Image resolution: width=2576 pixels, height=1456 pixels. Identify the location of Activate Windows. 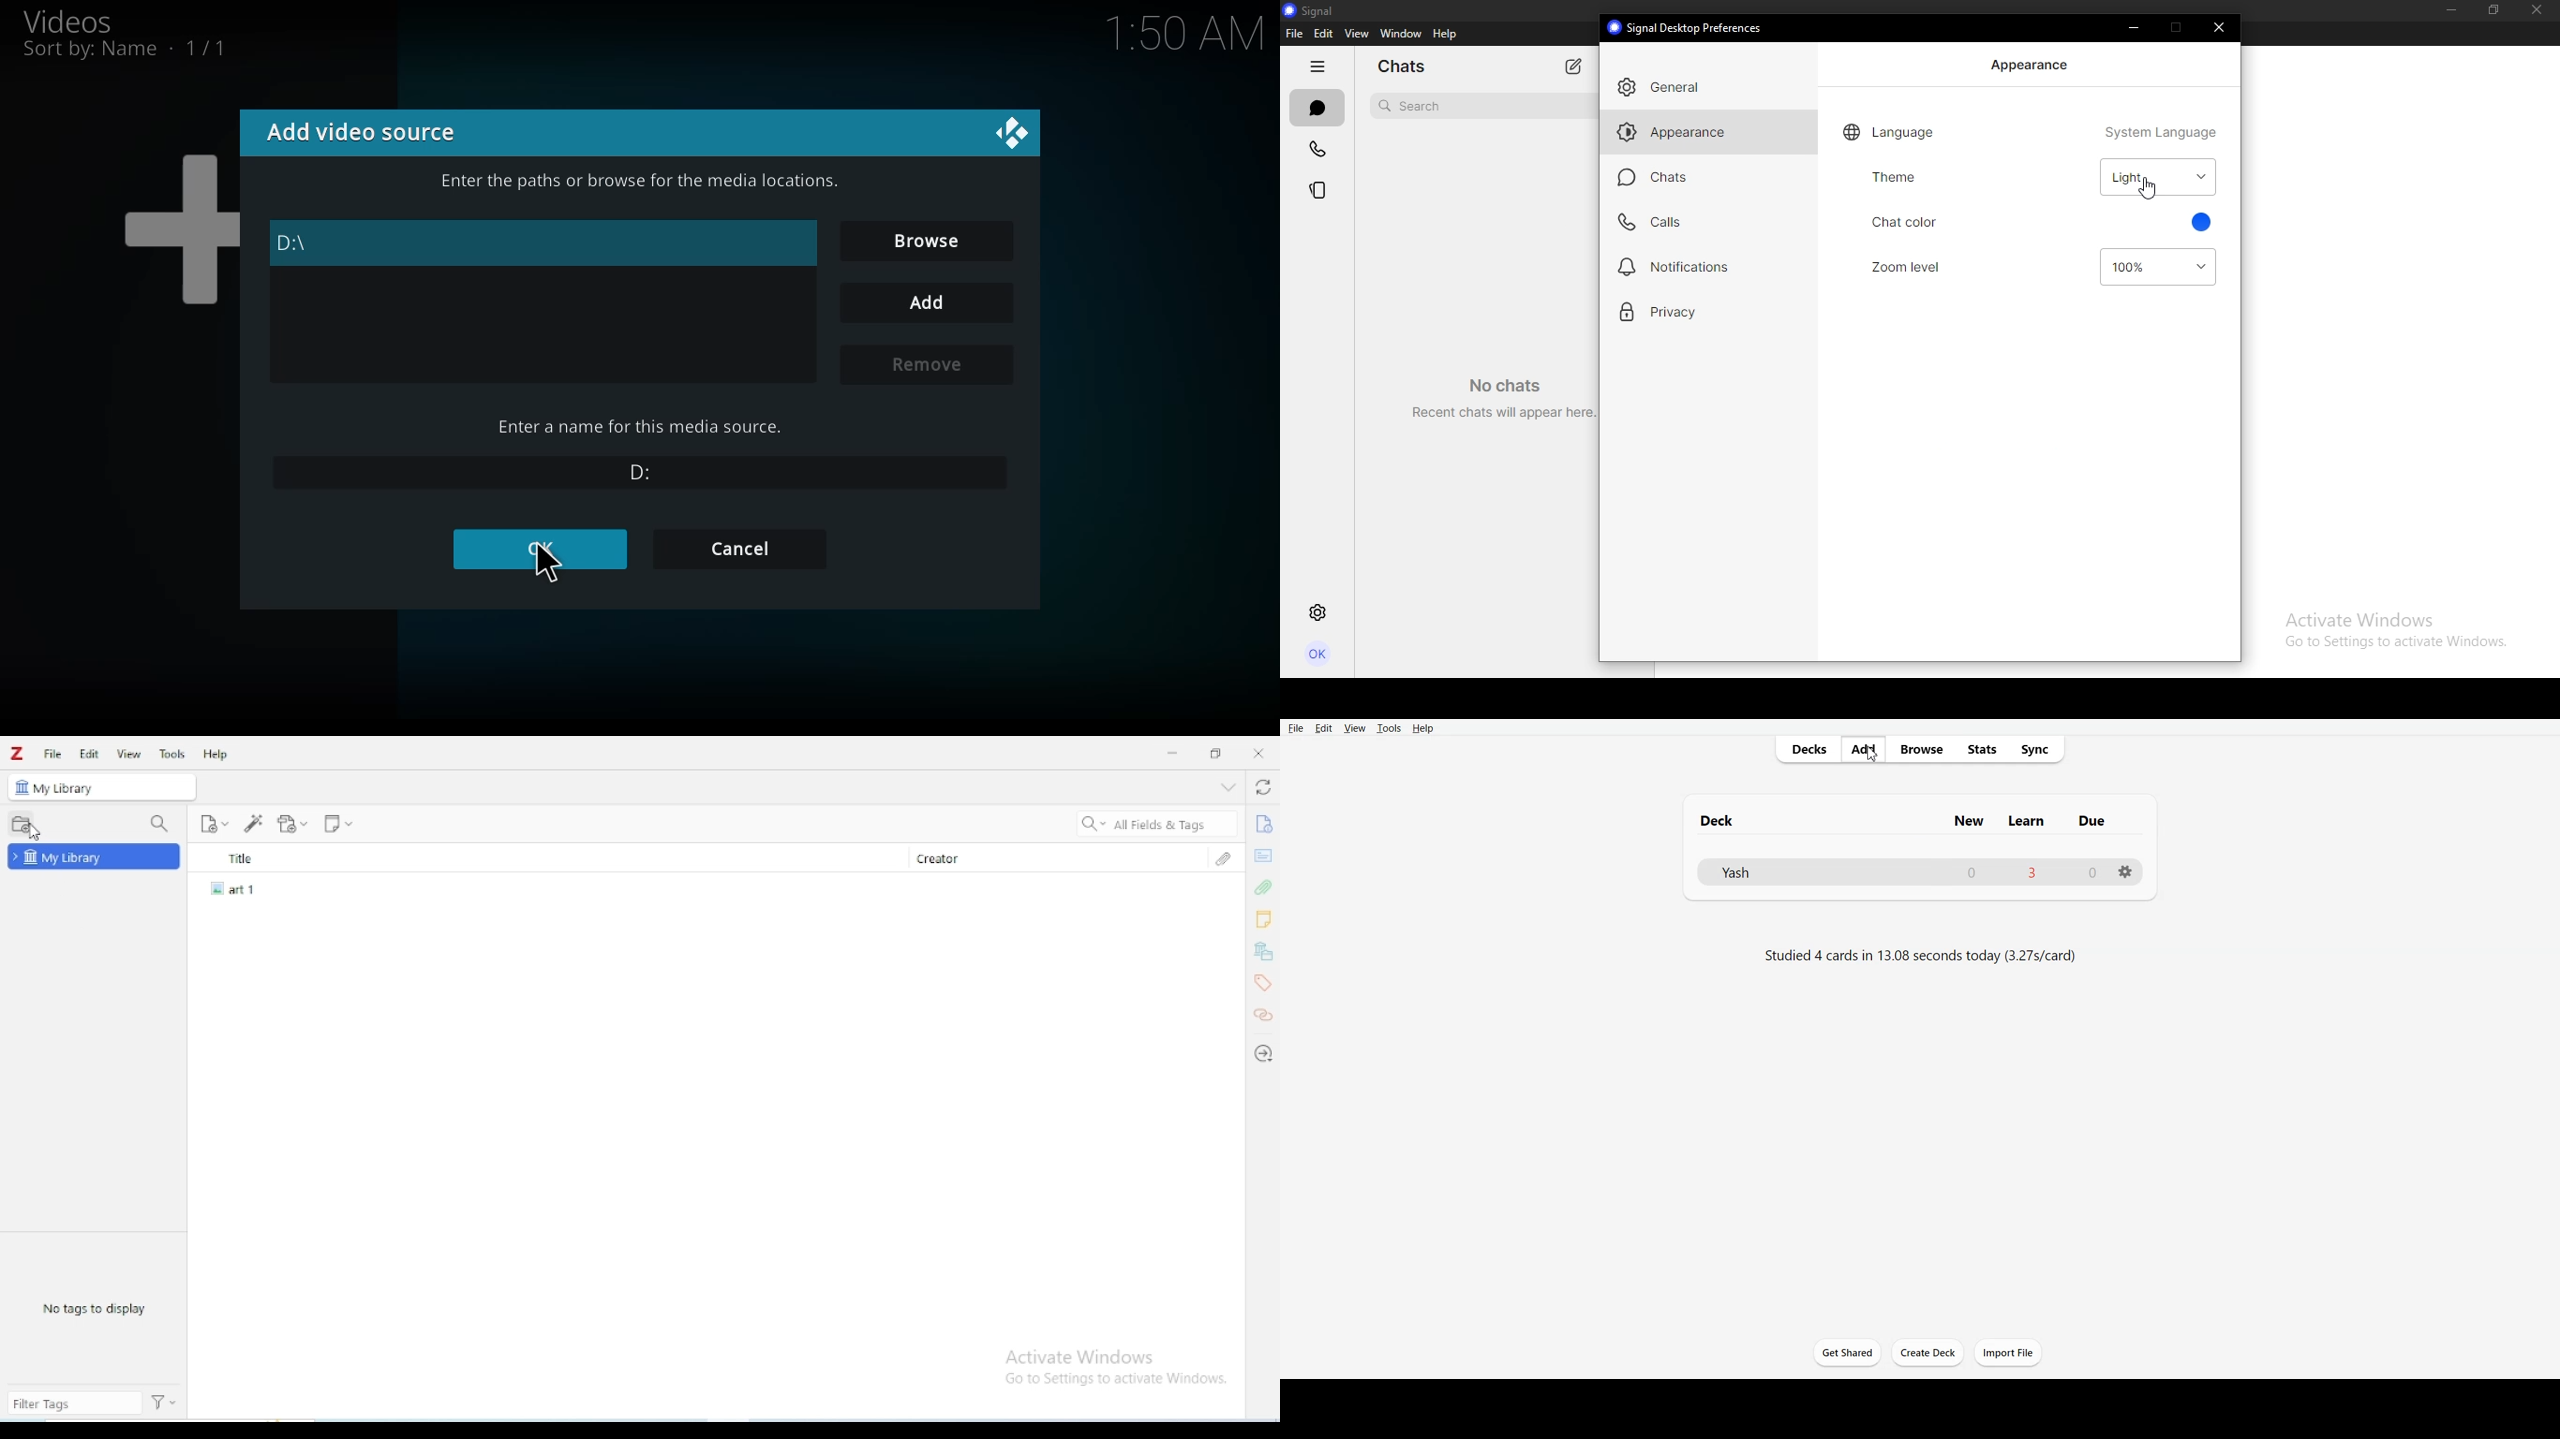
(1082, 1358).